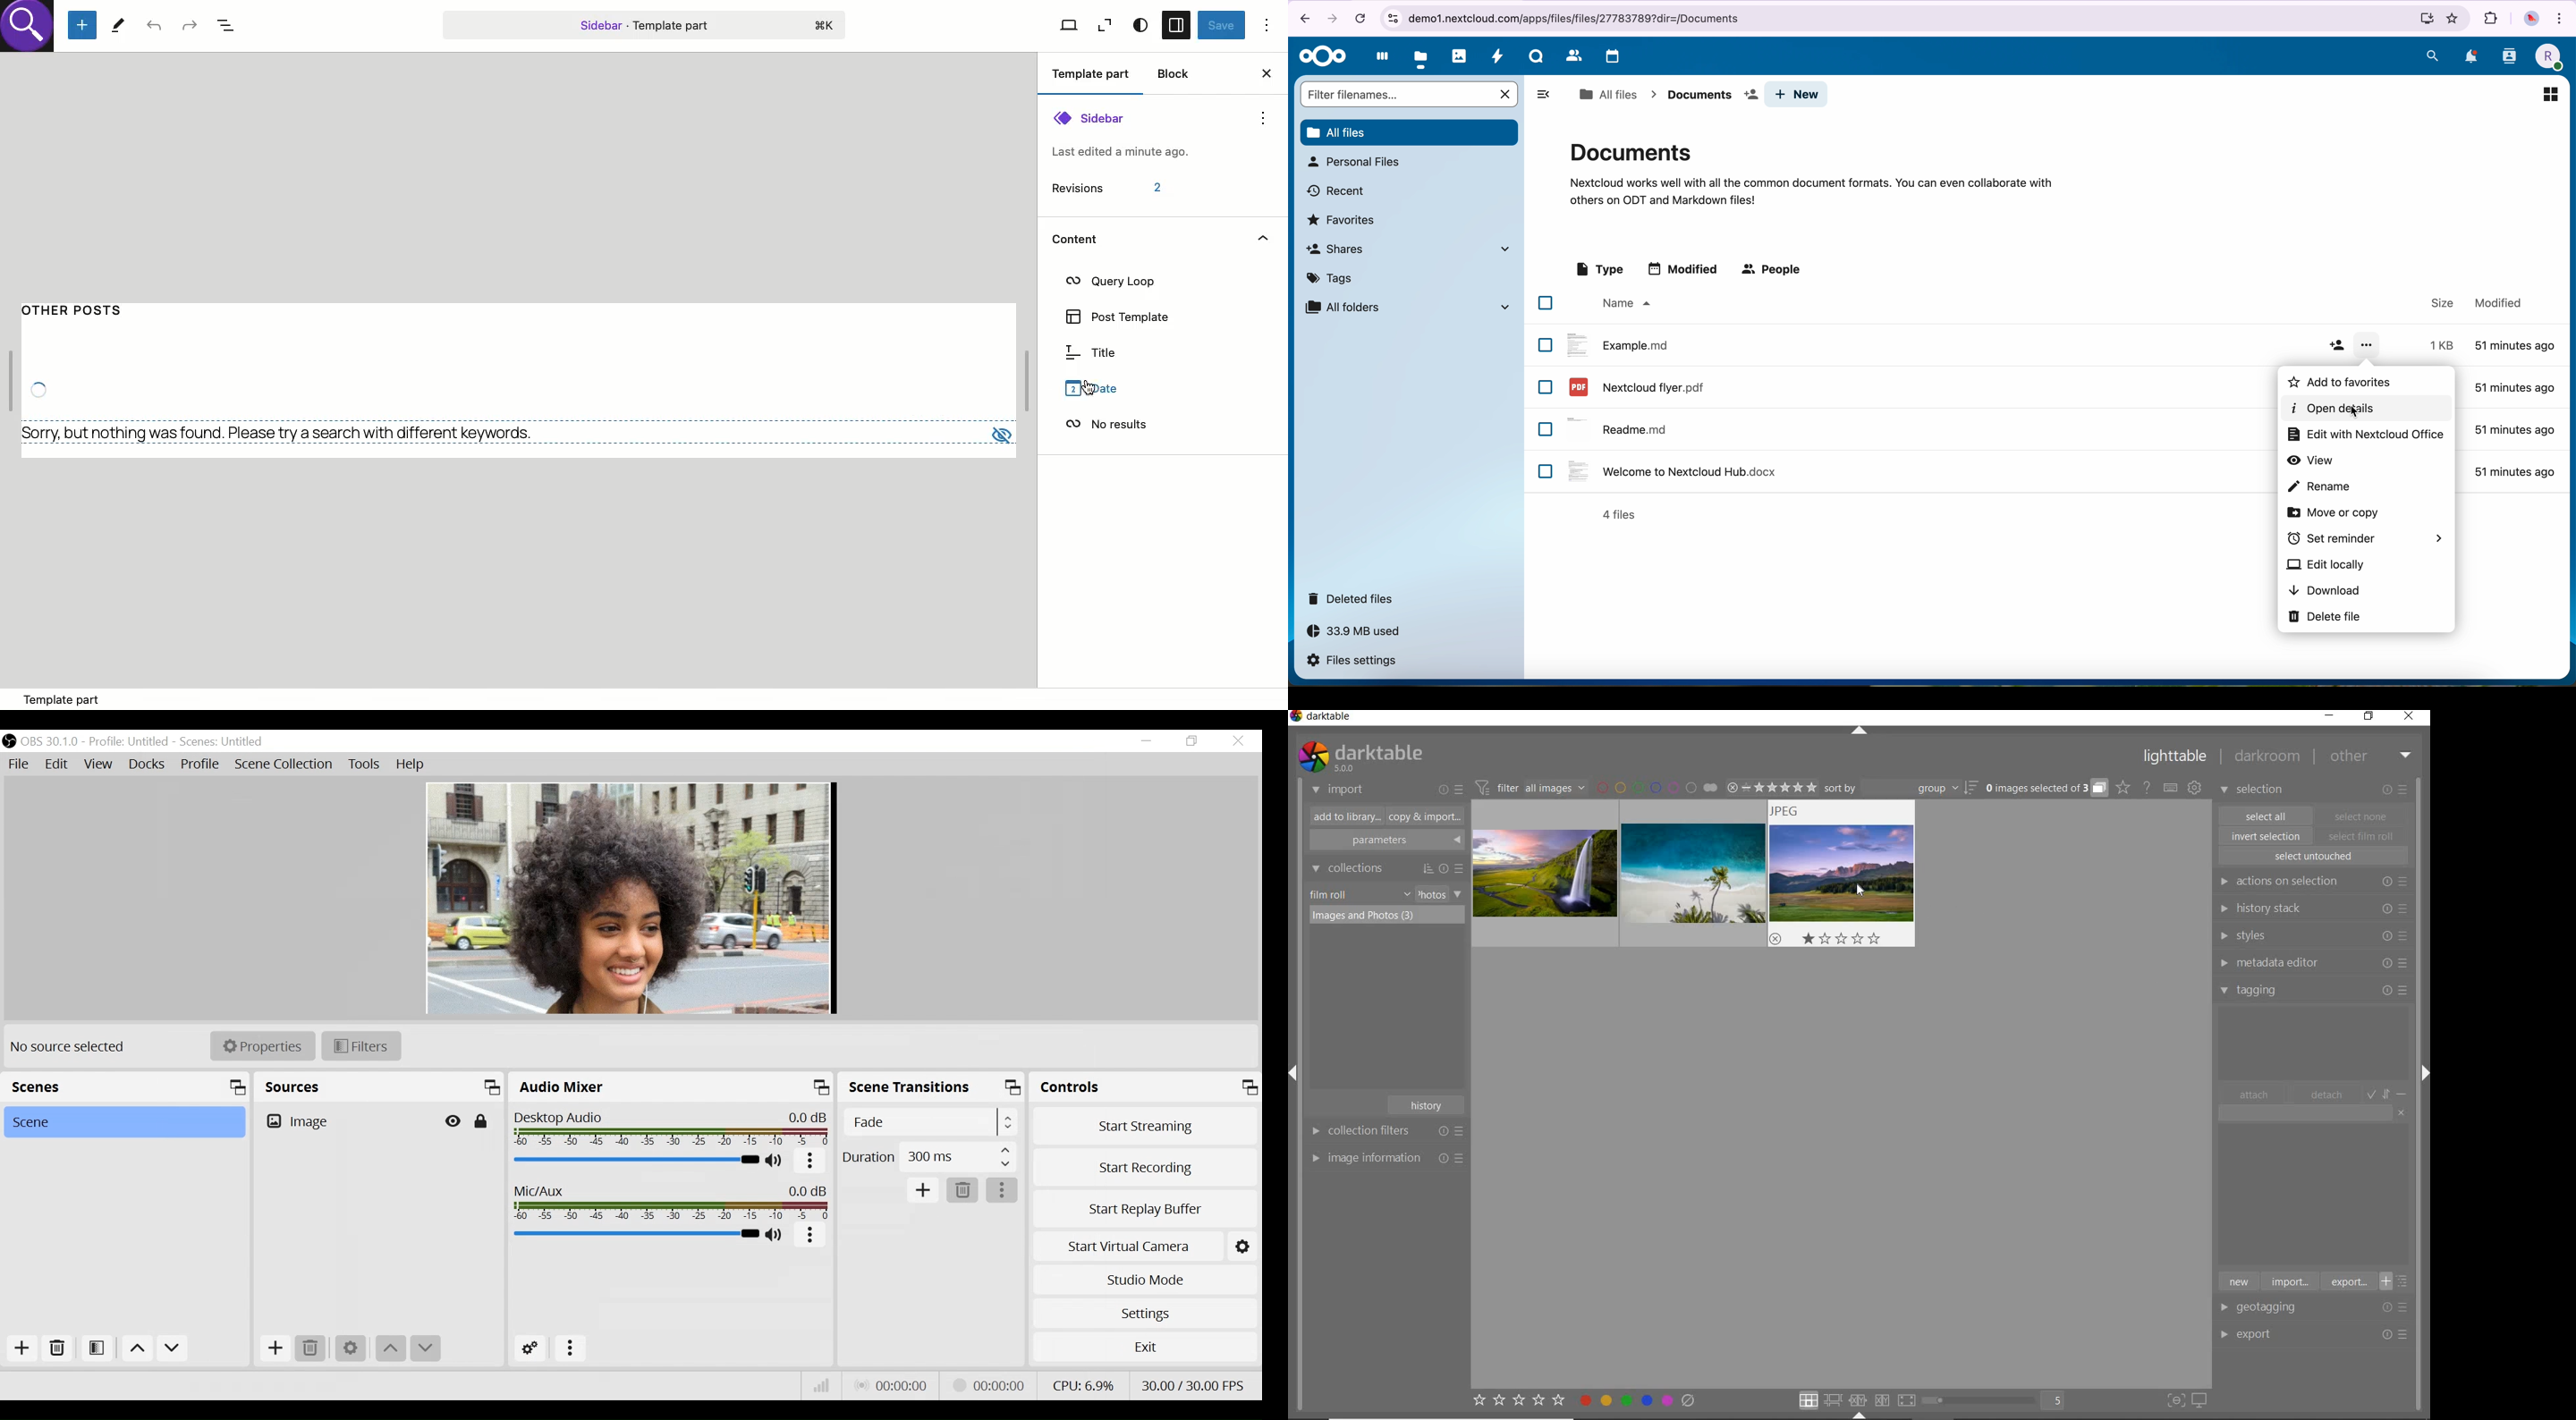  I want to click on images & photos, so click(1387, 917).